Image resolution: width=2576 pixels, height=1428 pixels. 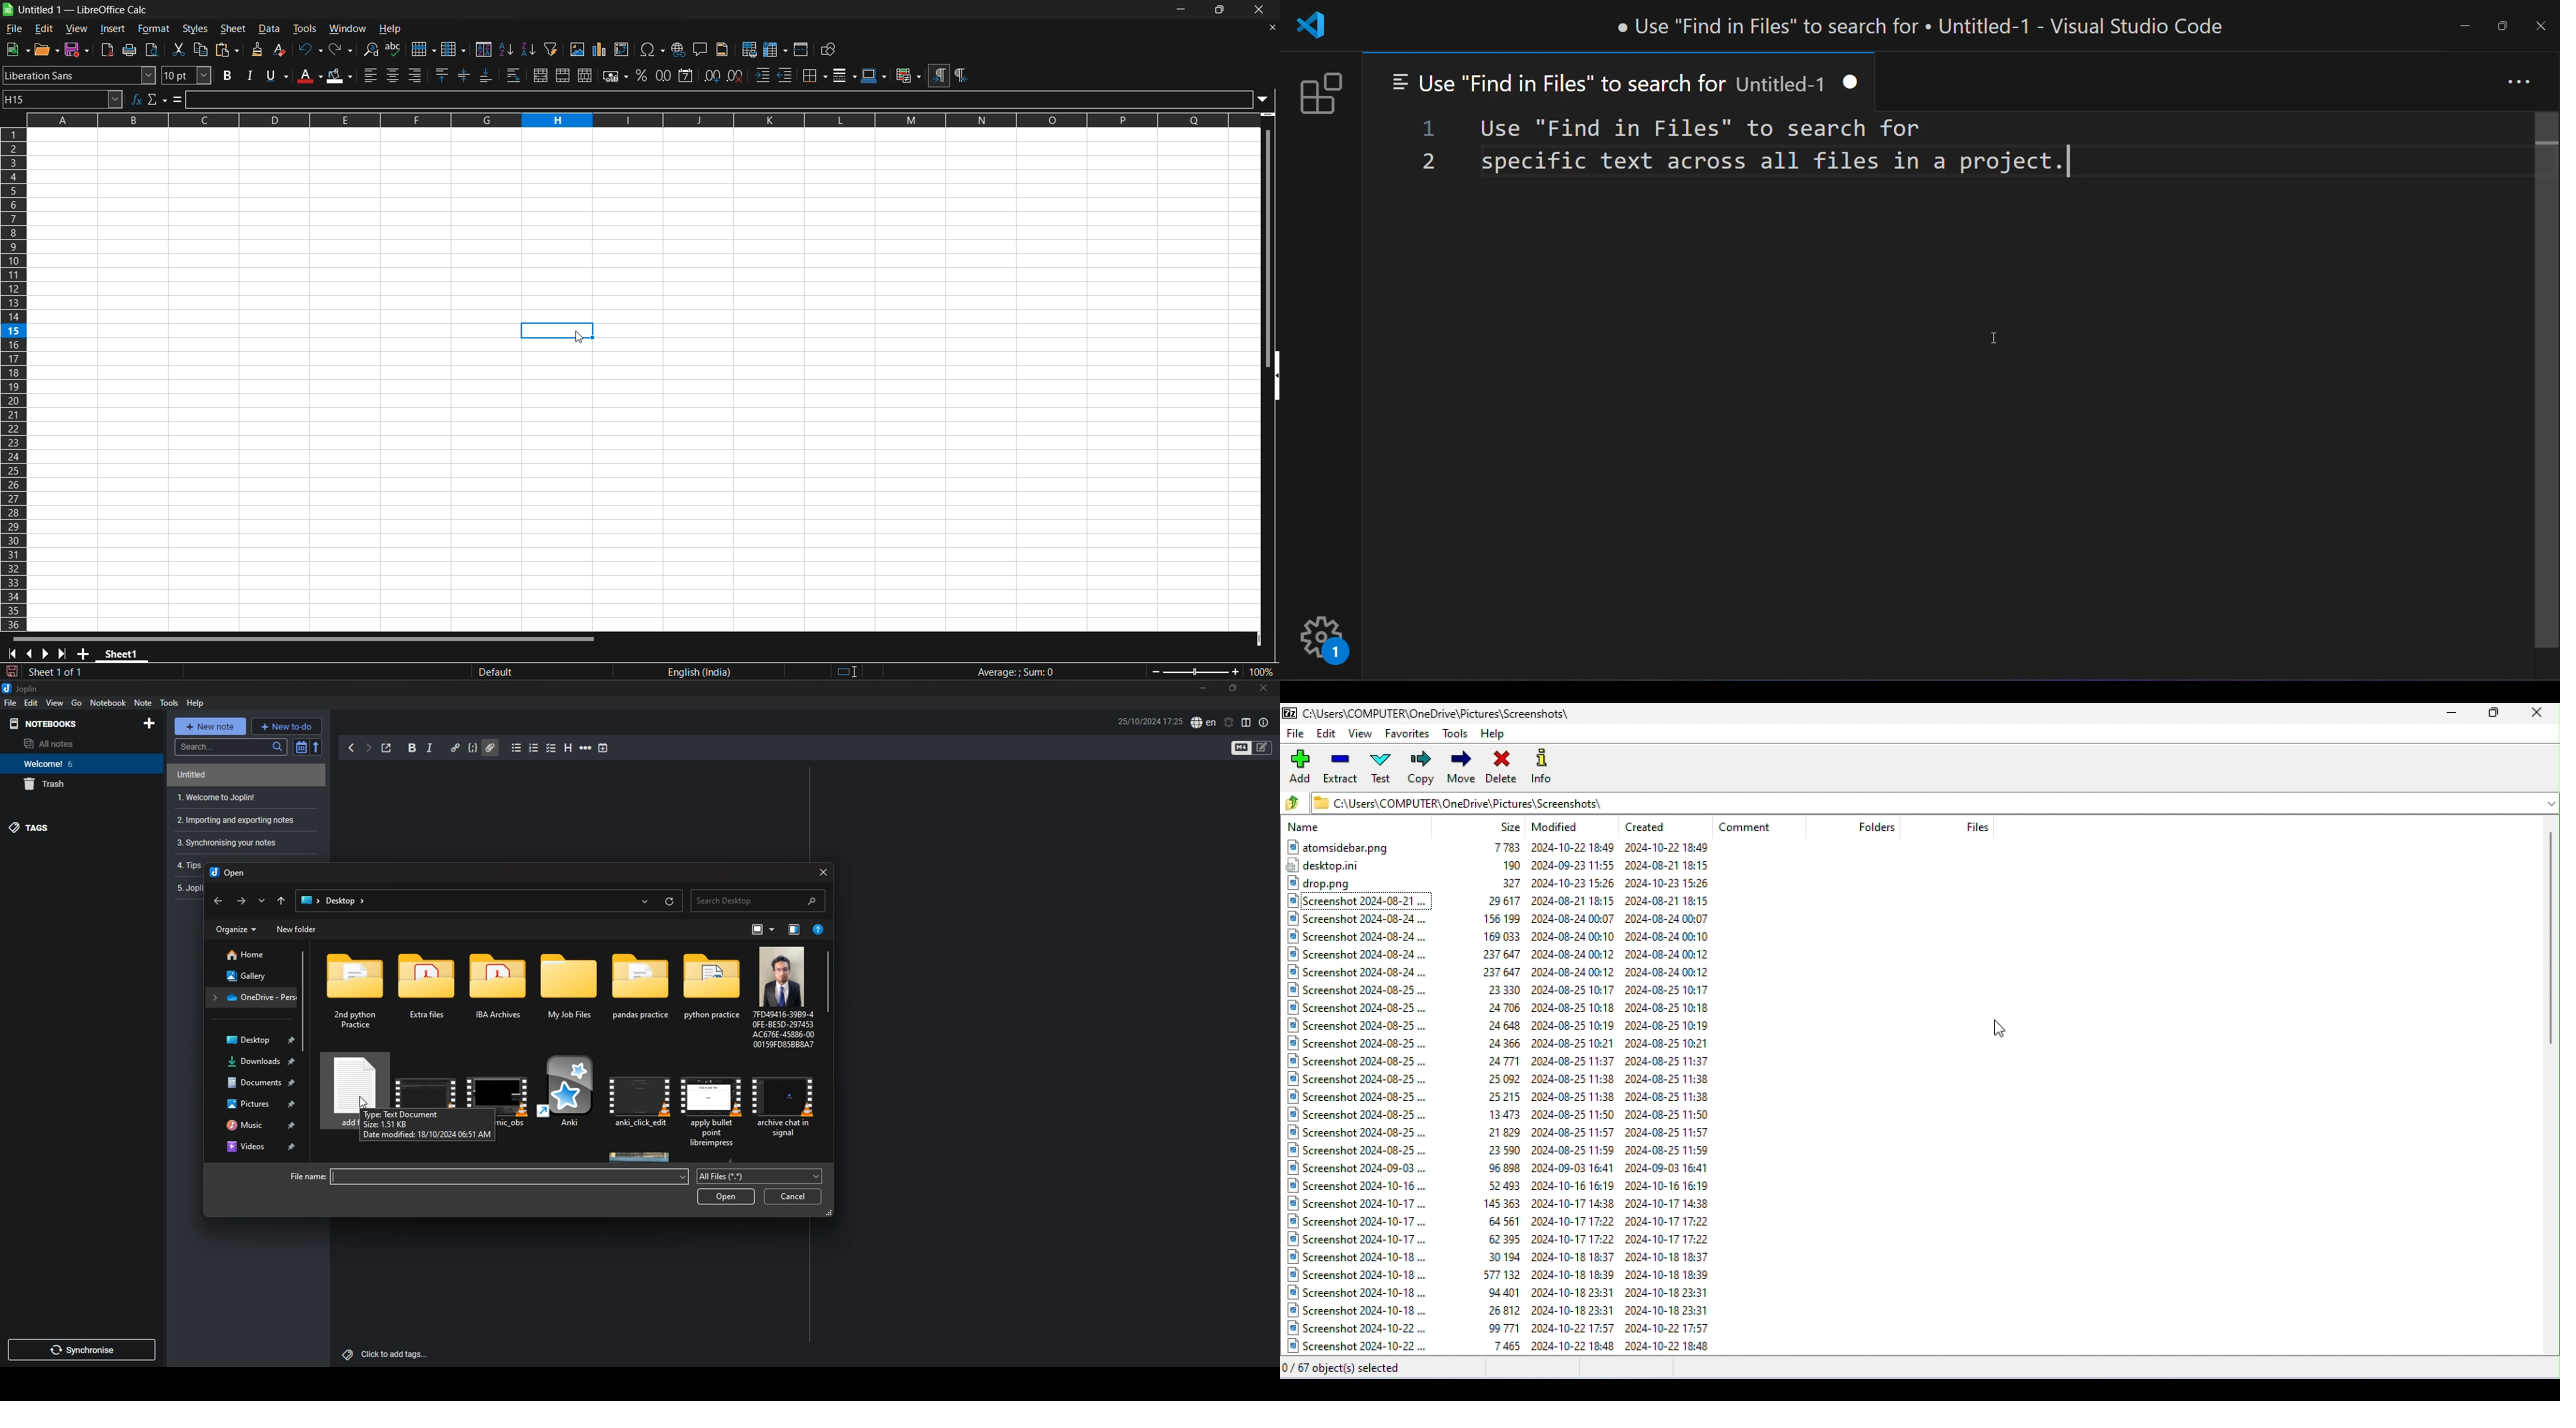 I want to click on forward, so click(x=240, y=902).